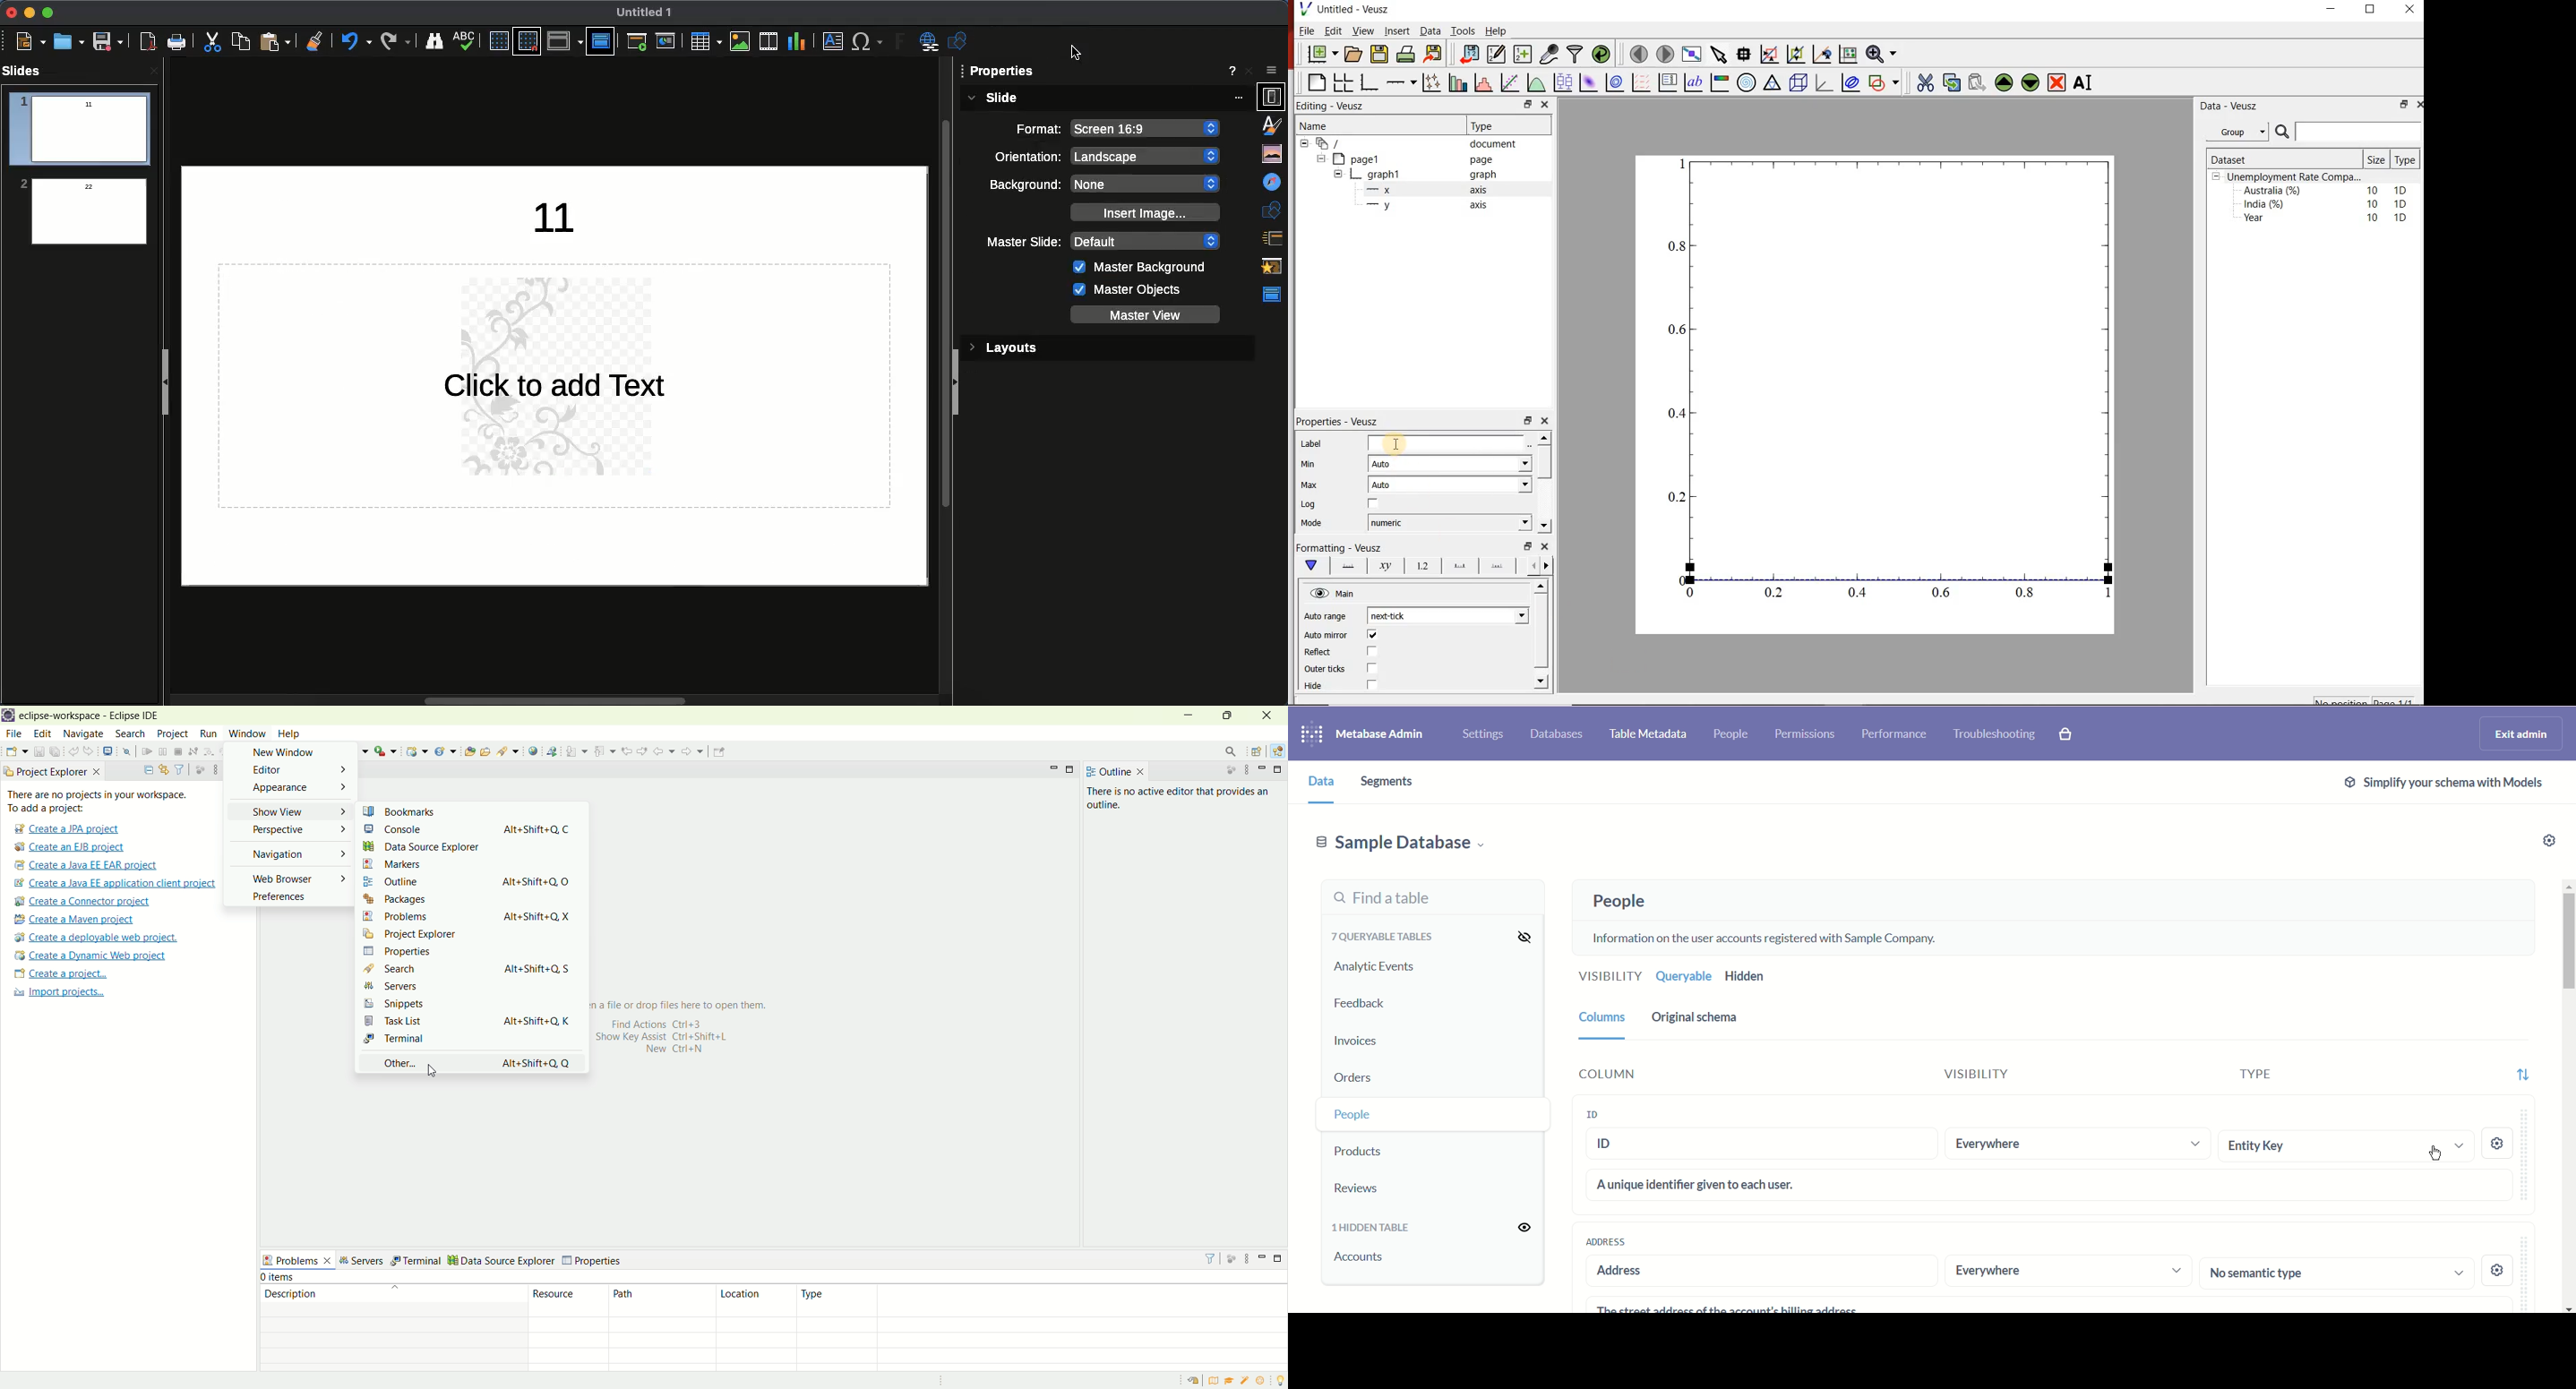  I want to click on Textbox, so click(830, 42).